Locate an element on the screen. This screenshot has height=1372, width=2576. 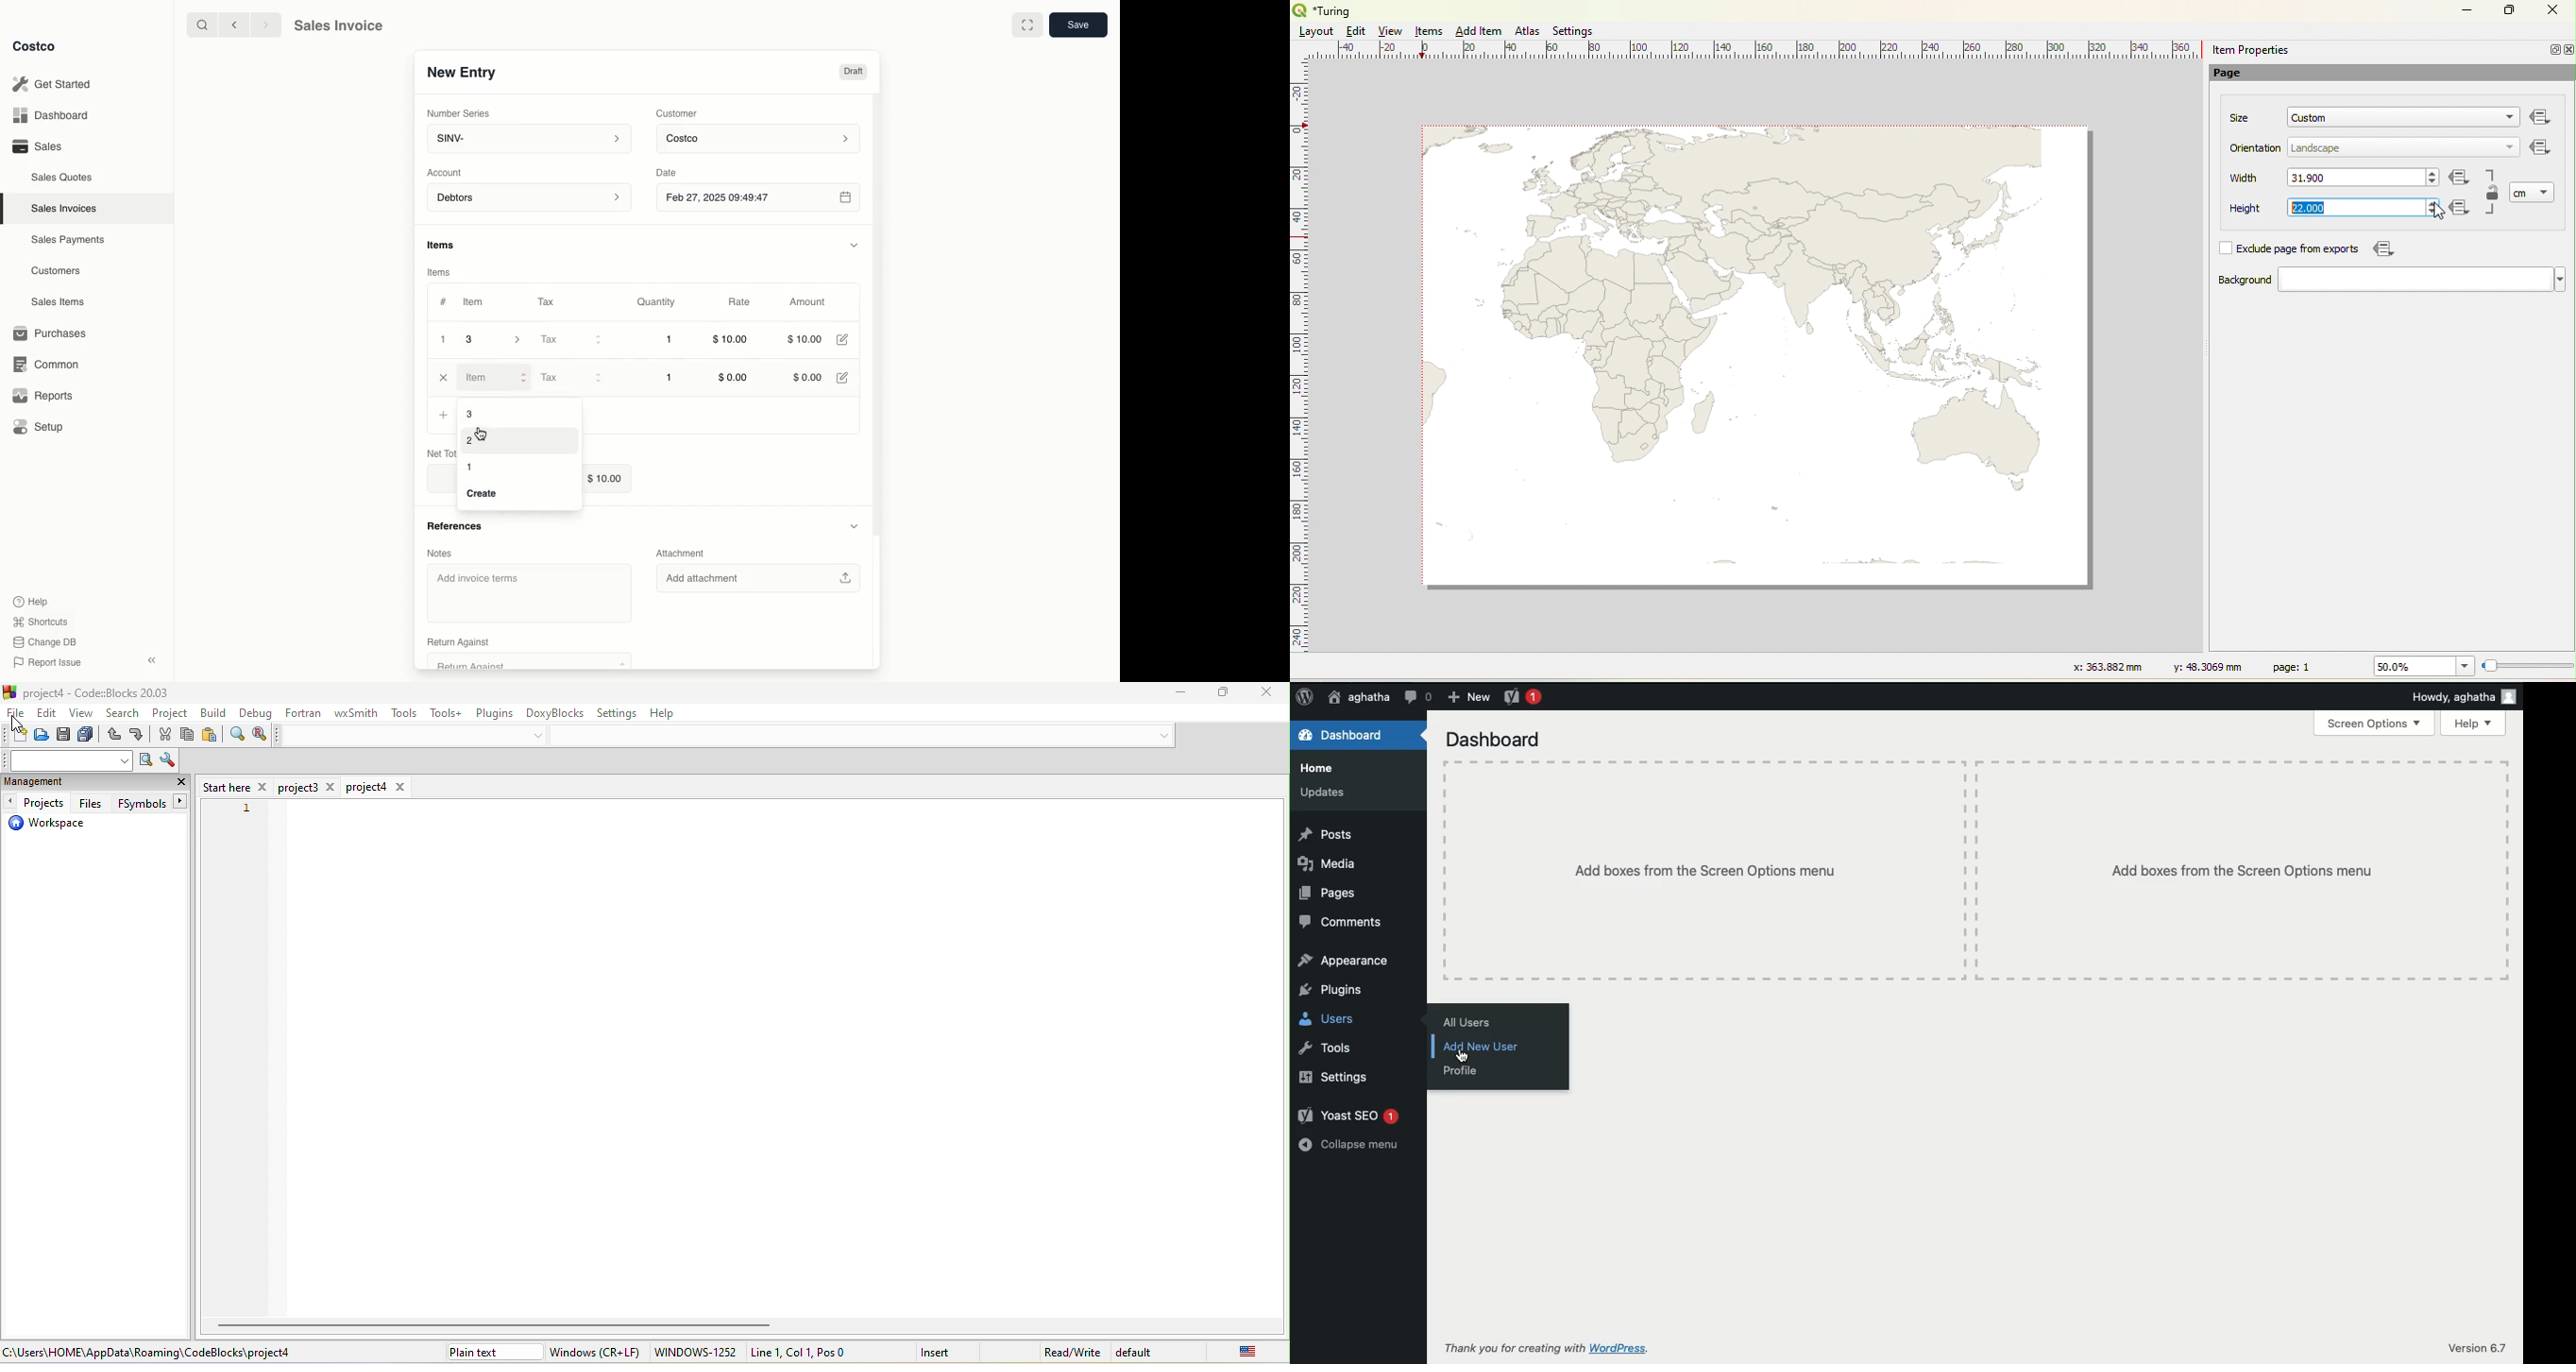
Close is located at coordinates (444, 378).